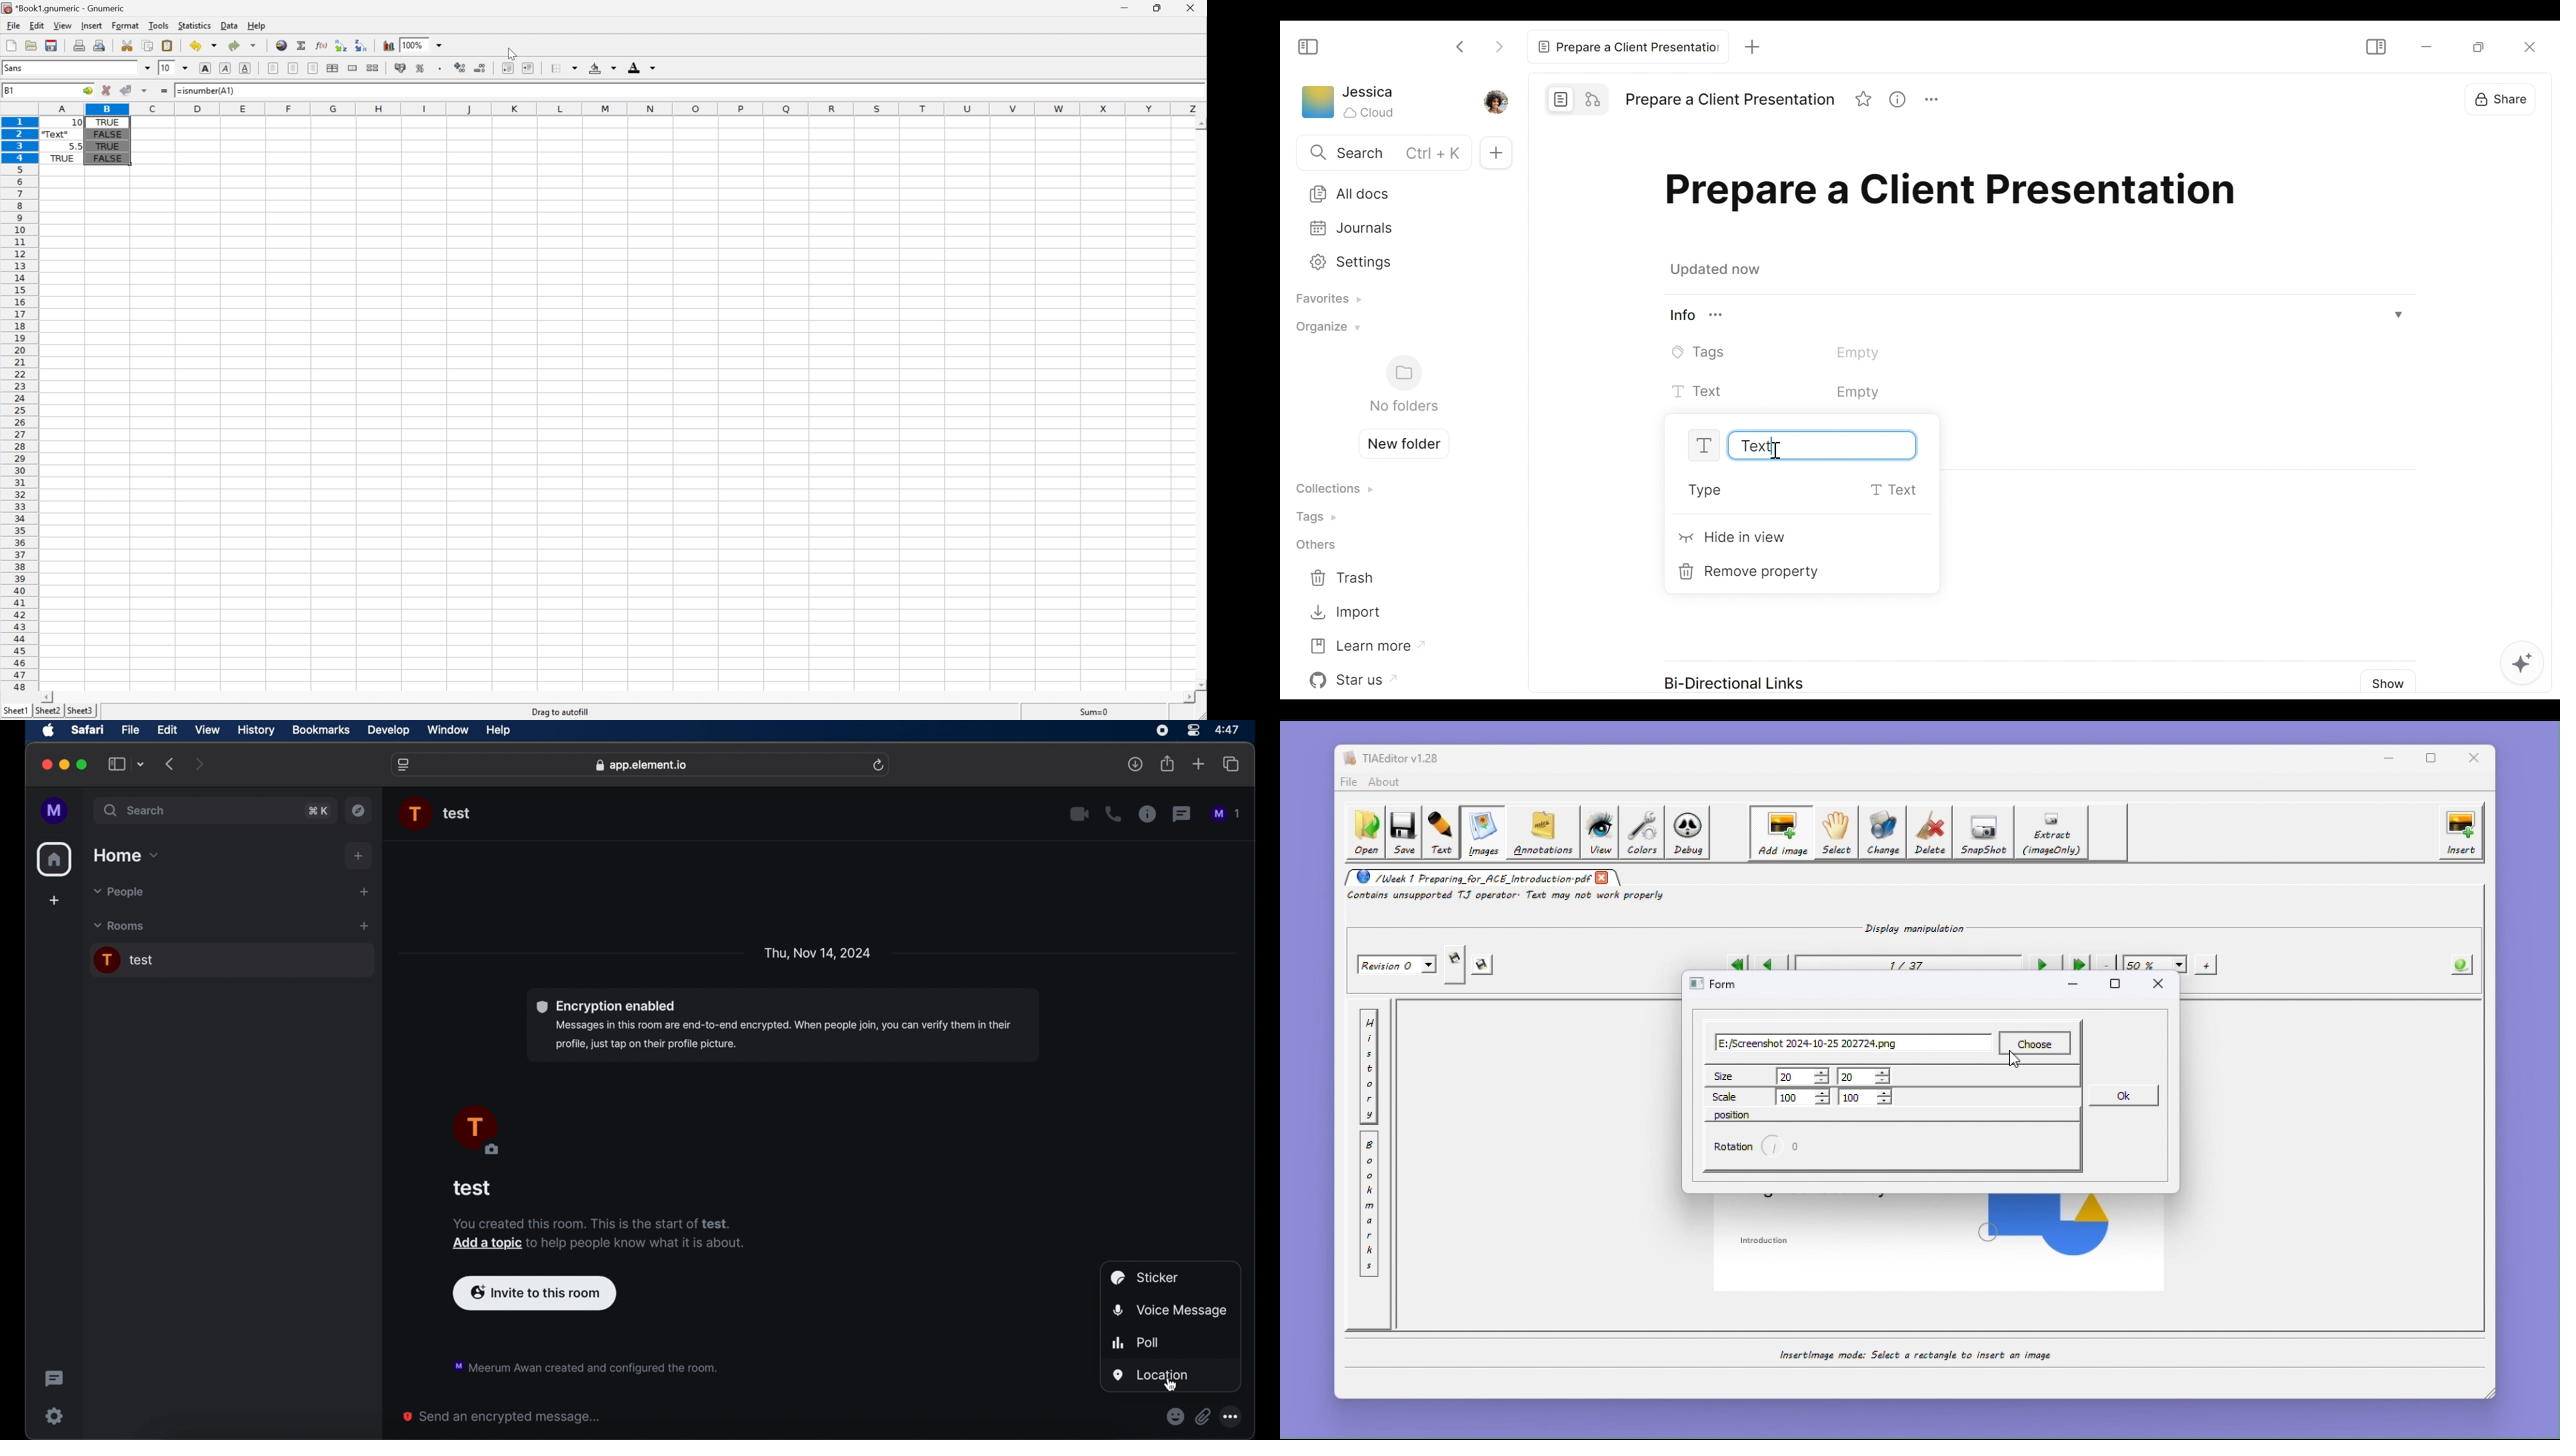 This screenshot has height=1456, width=2576. I want to click on next, so click(200, 763).